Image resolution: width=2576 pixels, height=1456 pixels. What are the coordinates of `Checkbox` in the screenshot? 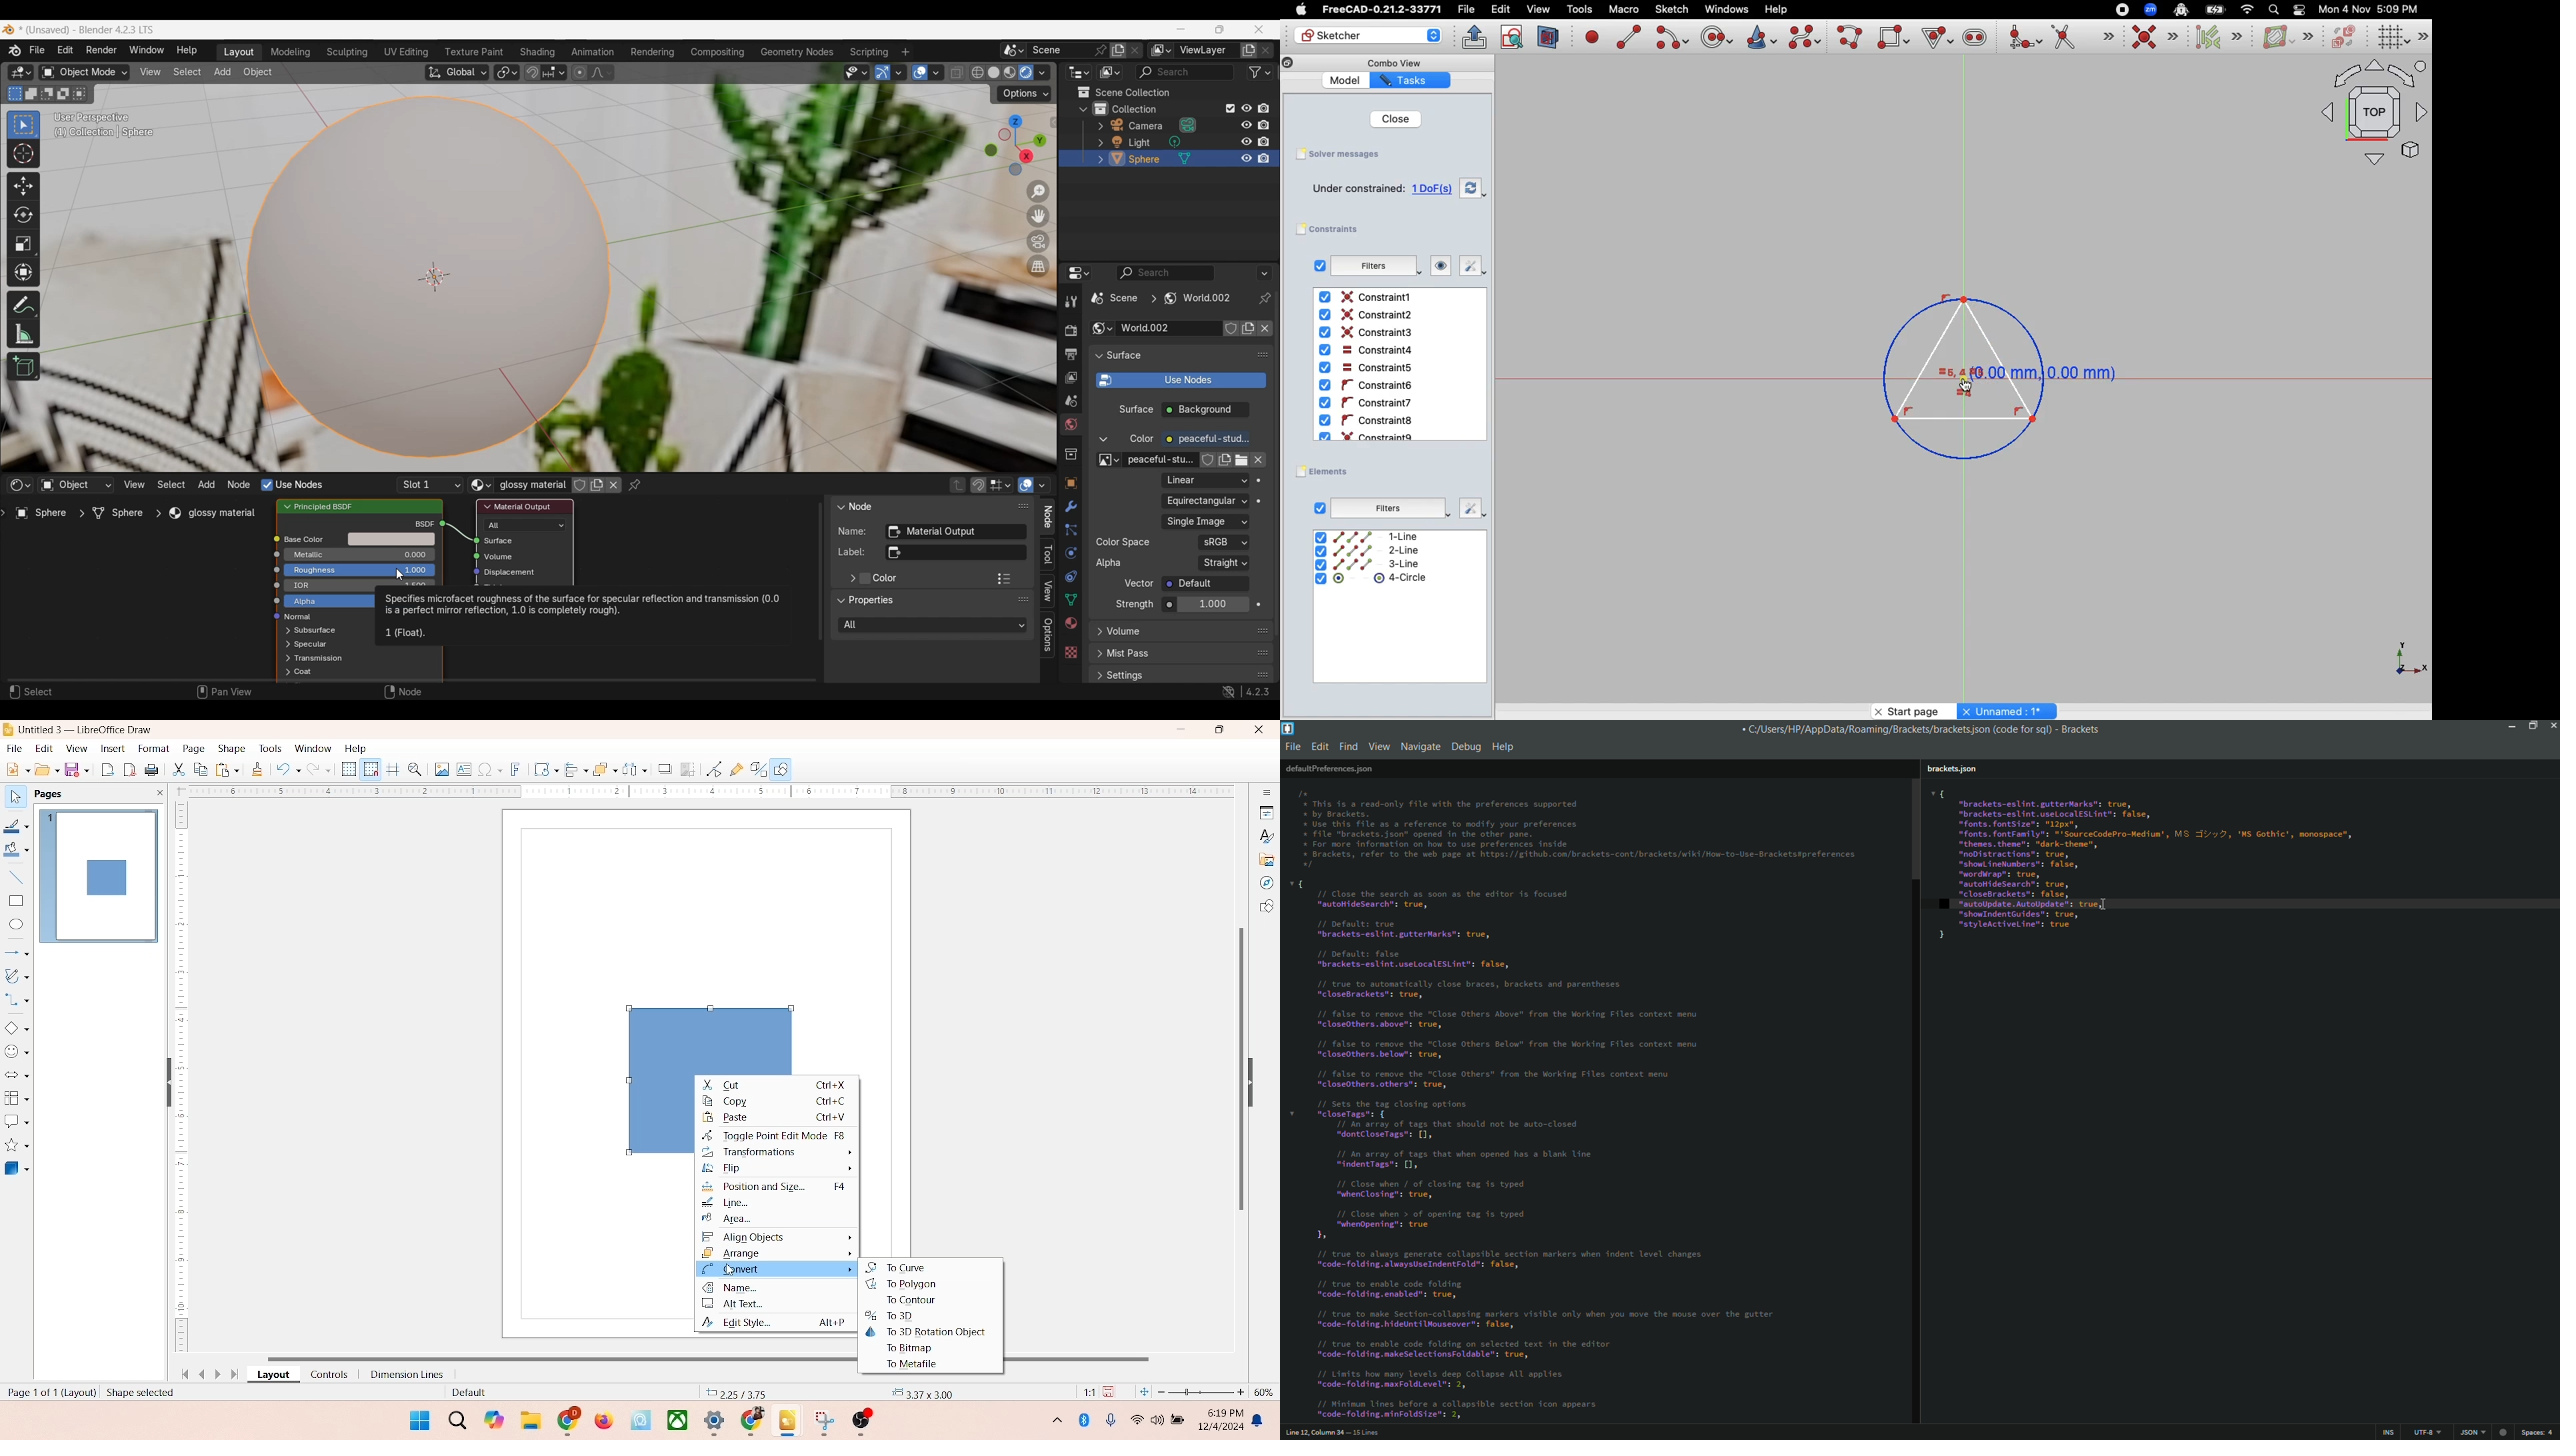 It's located at (1320, 507).